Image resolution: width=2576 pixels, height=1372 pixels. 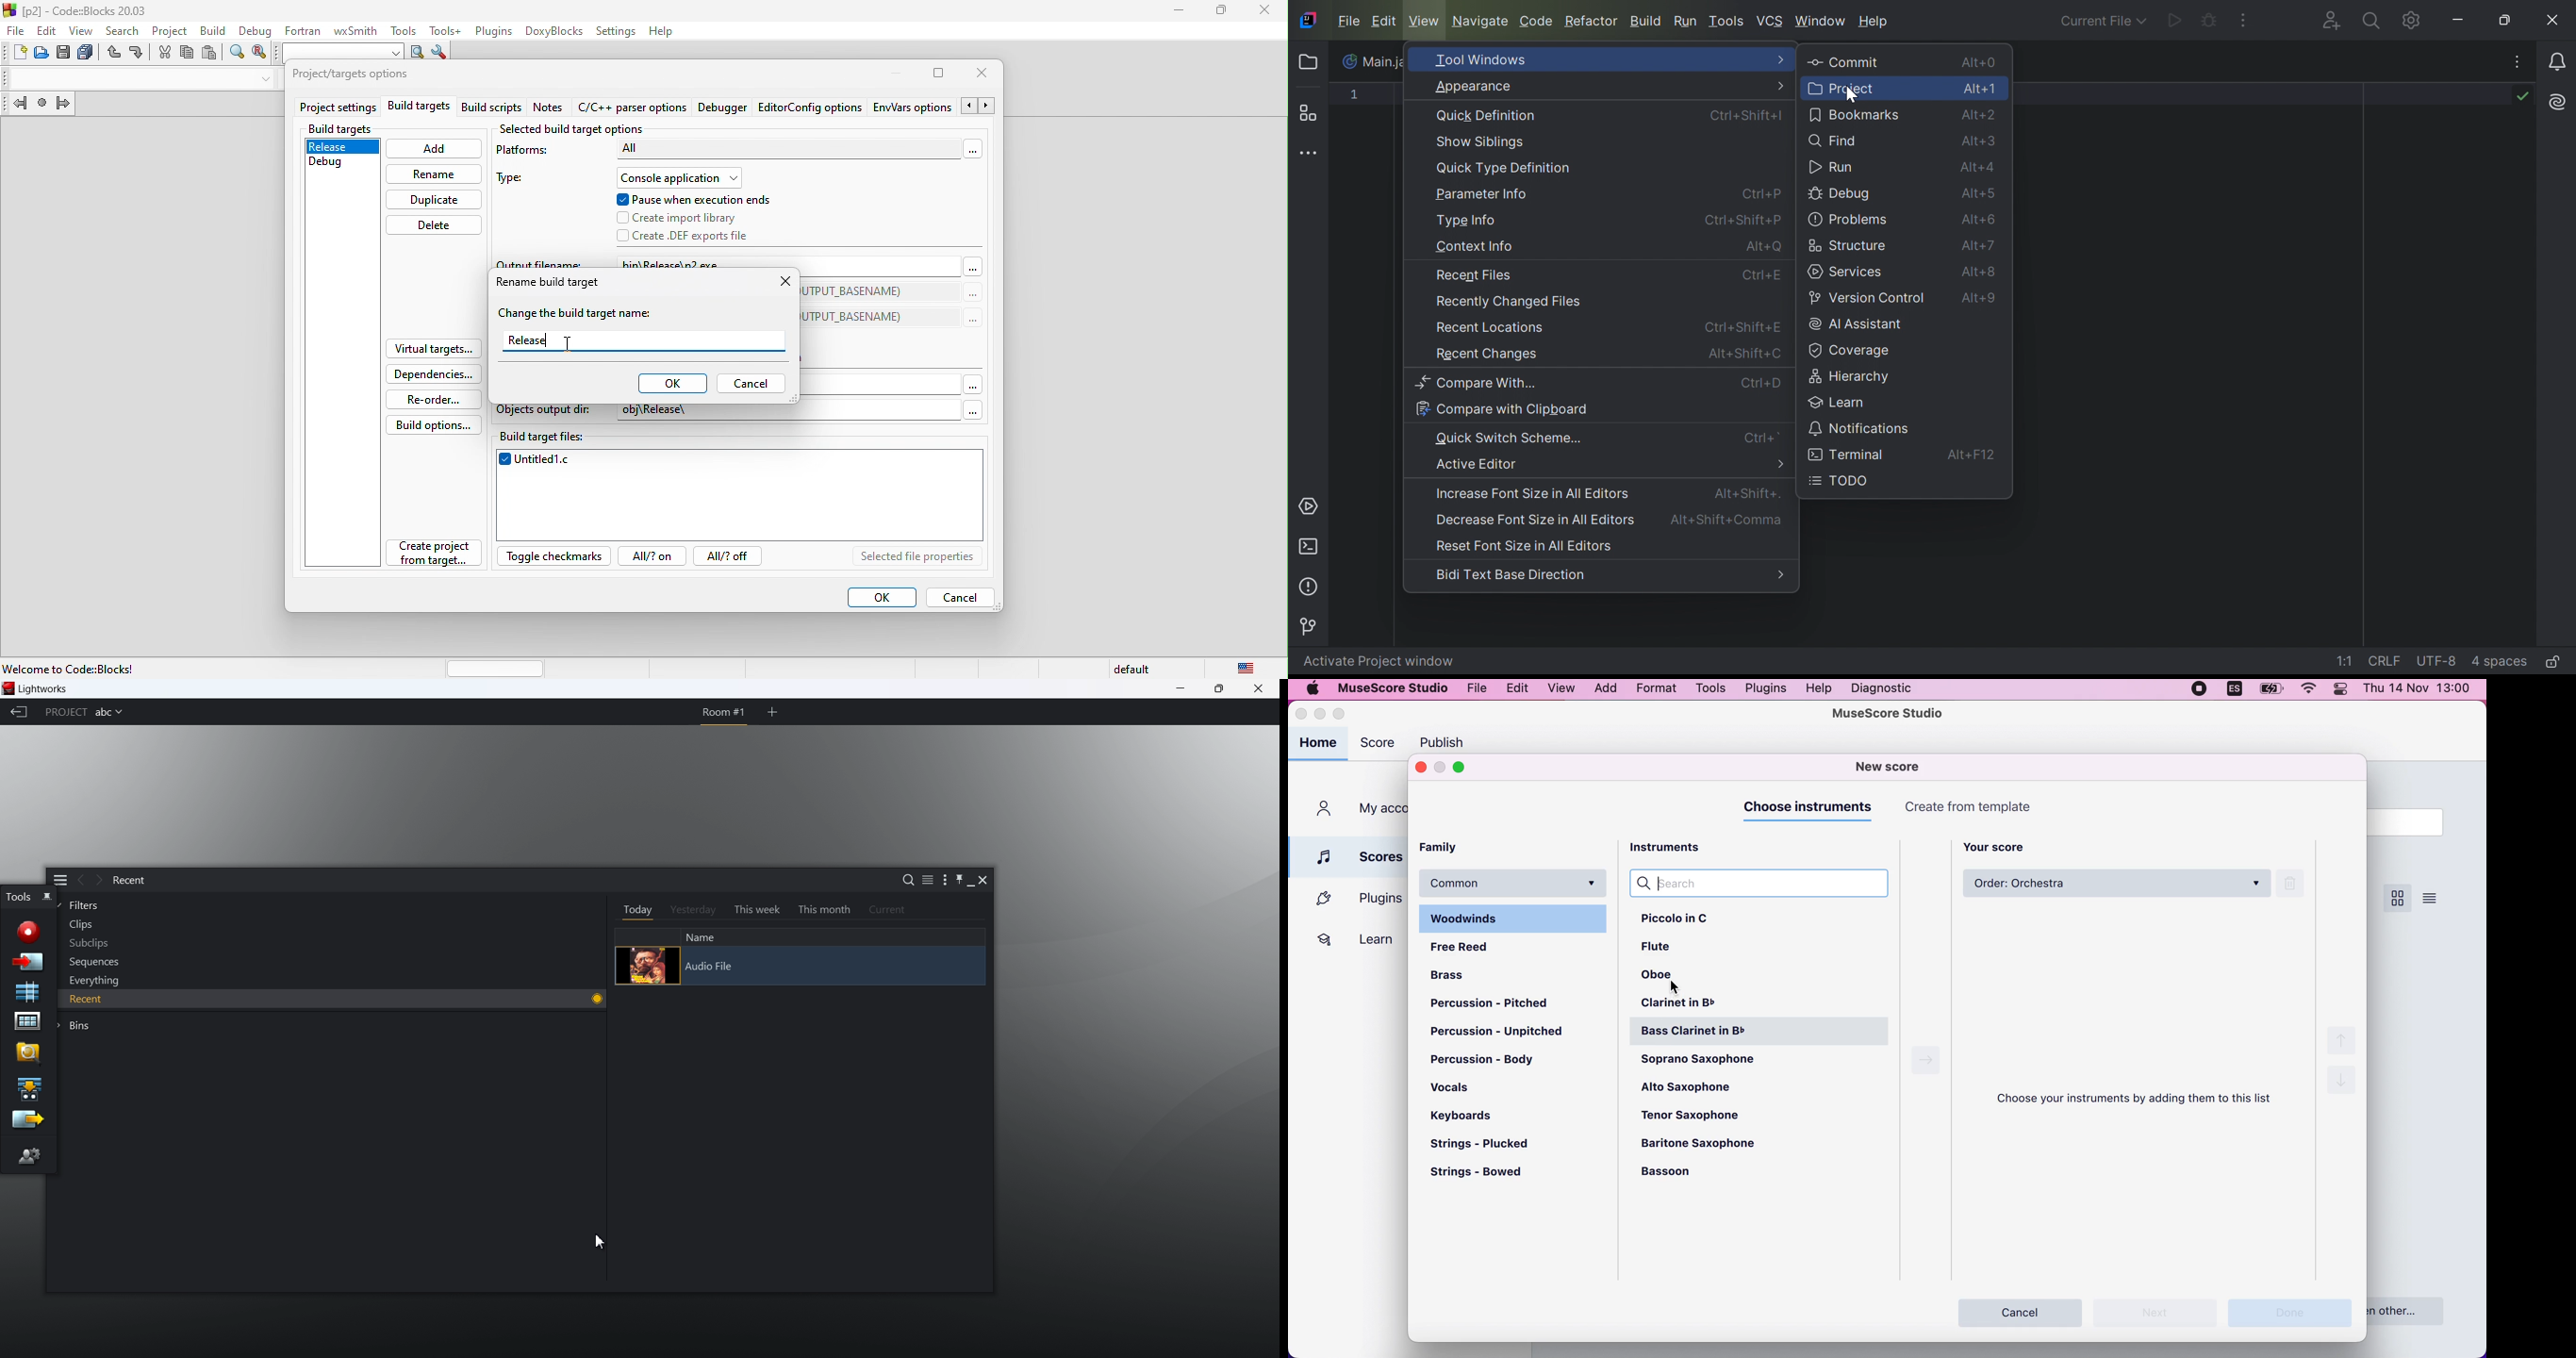 I want to click on build script , so click(x=495, y=108).